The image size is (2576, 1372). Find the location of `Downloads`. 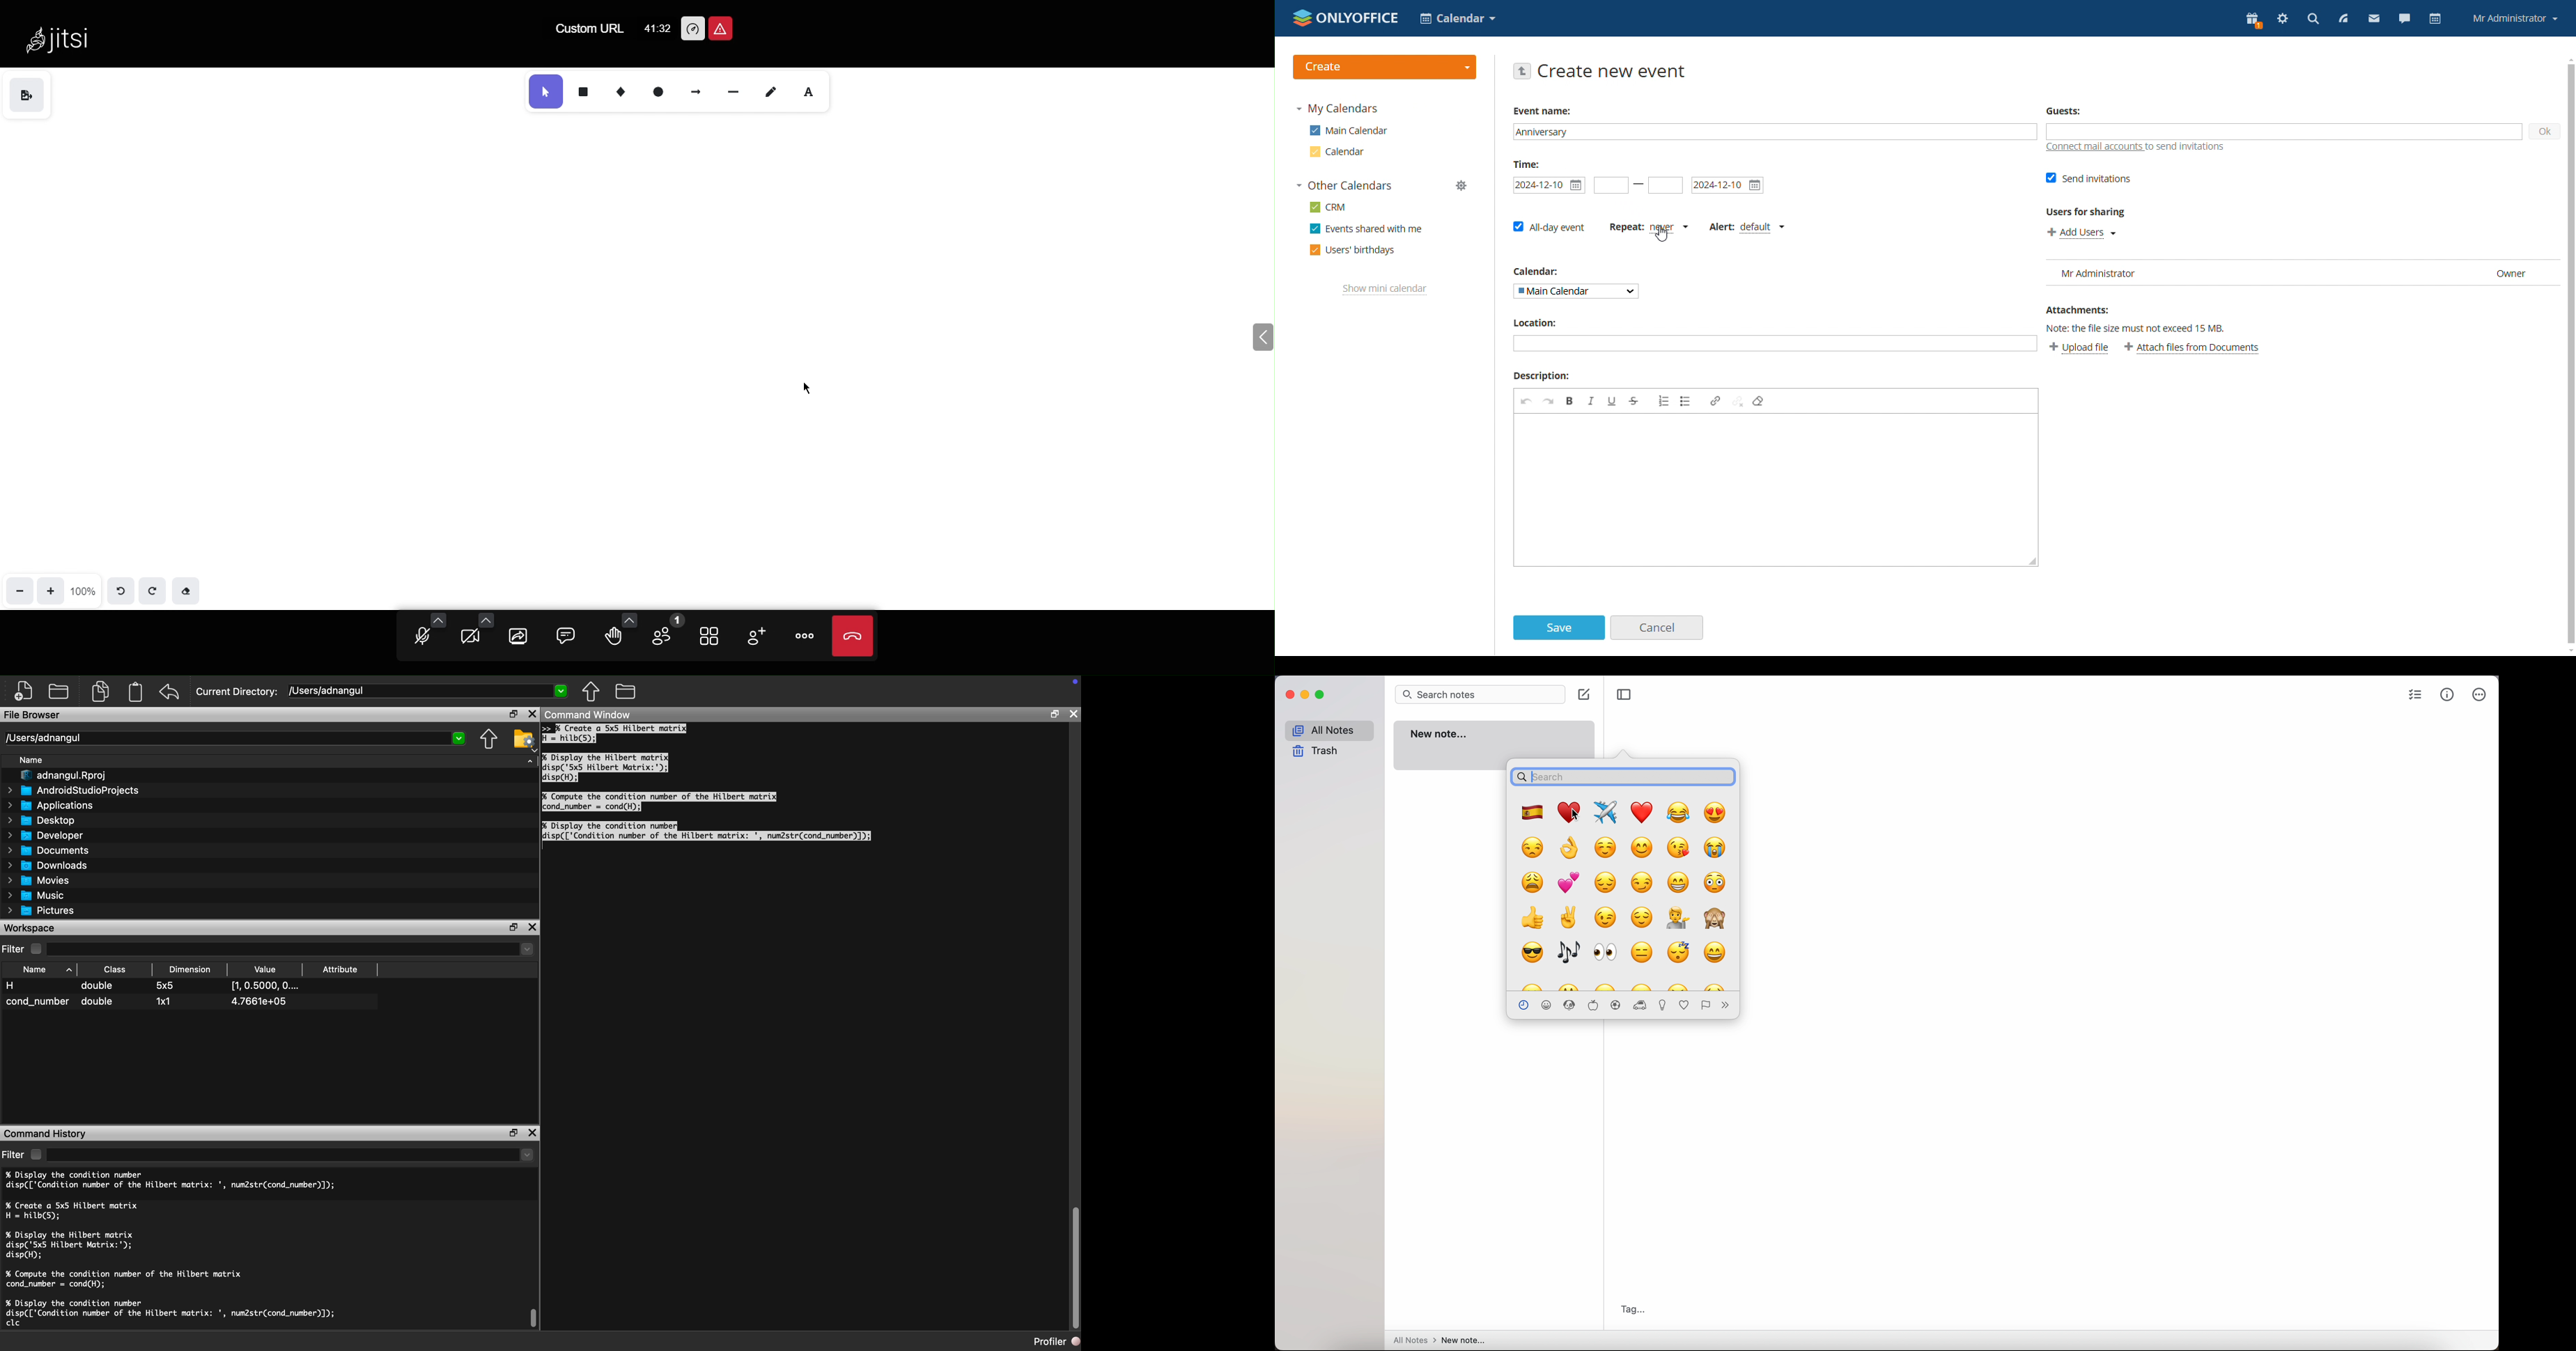

Downloads is located at coordinates (48, 865).